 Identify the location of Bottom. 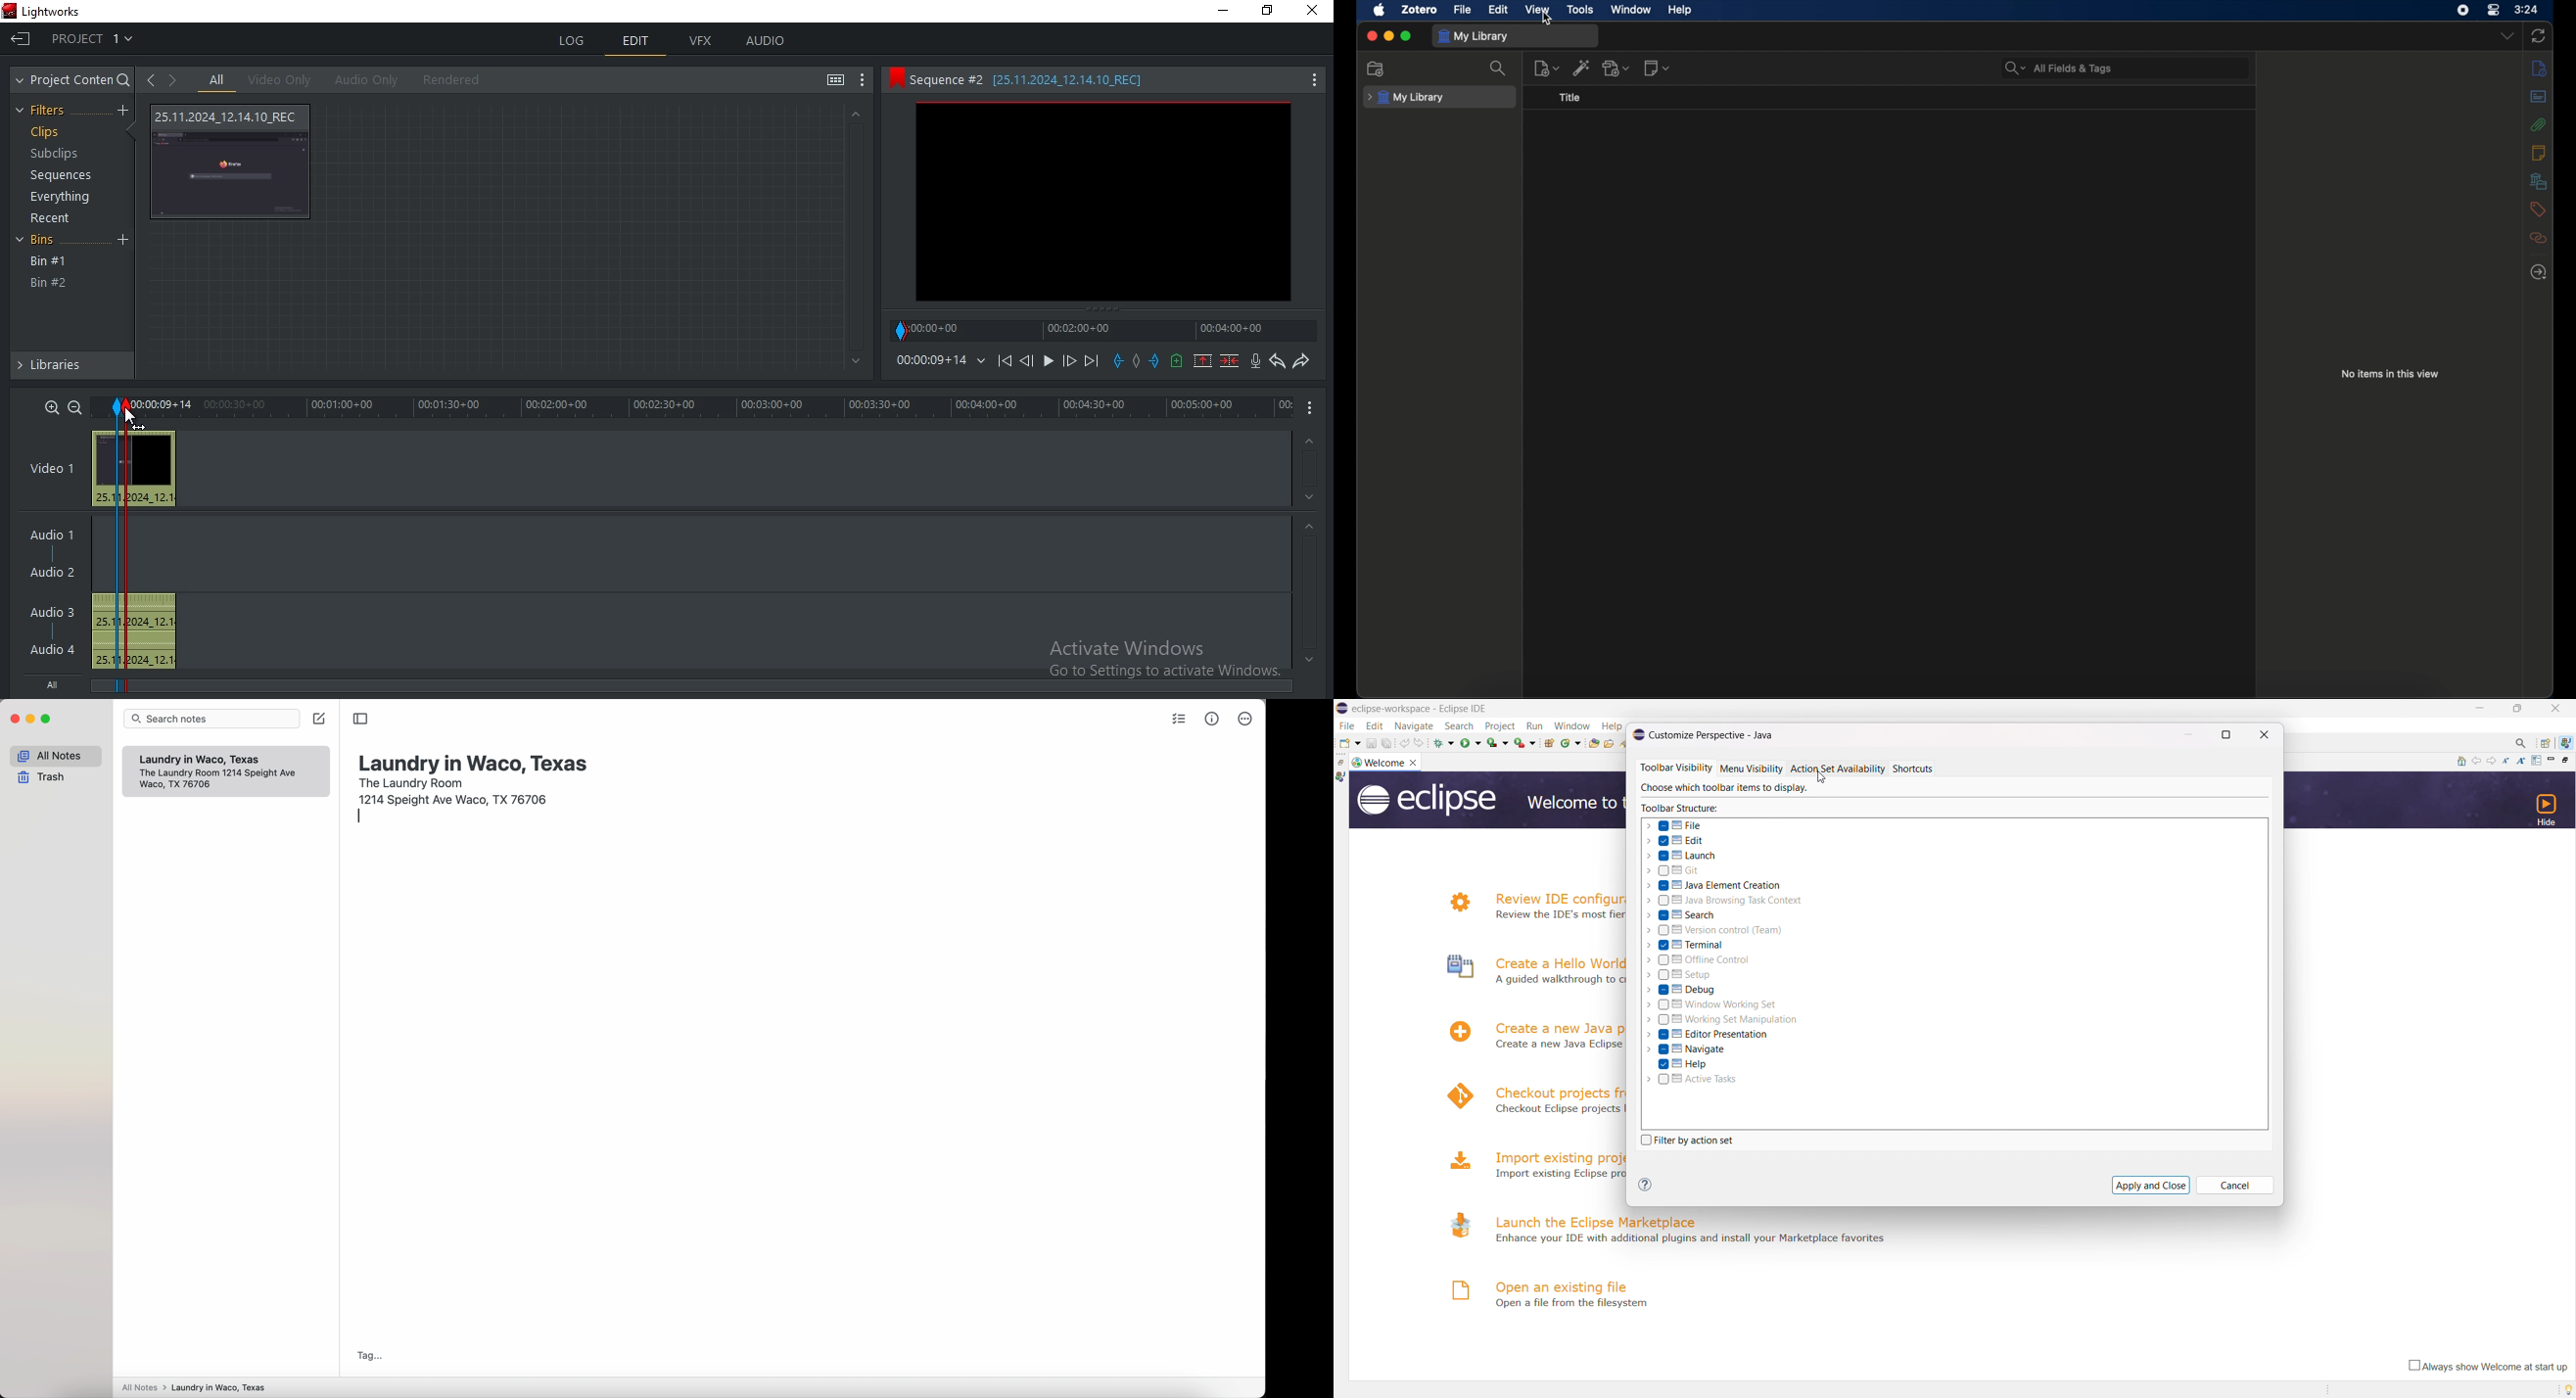
(853, 361).